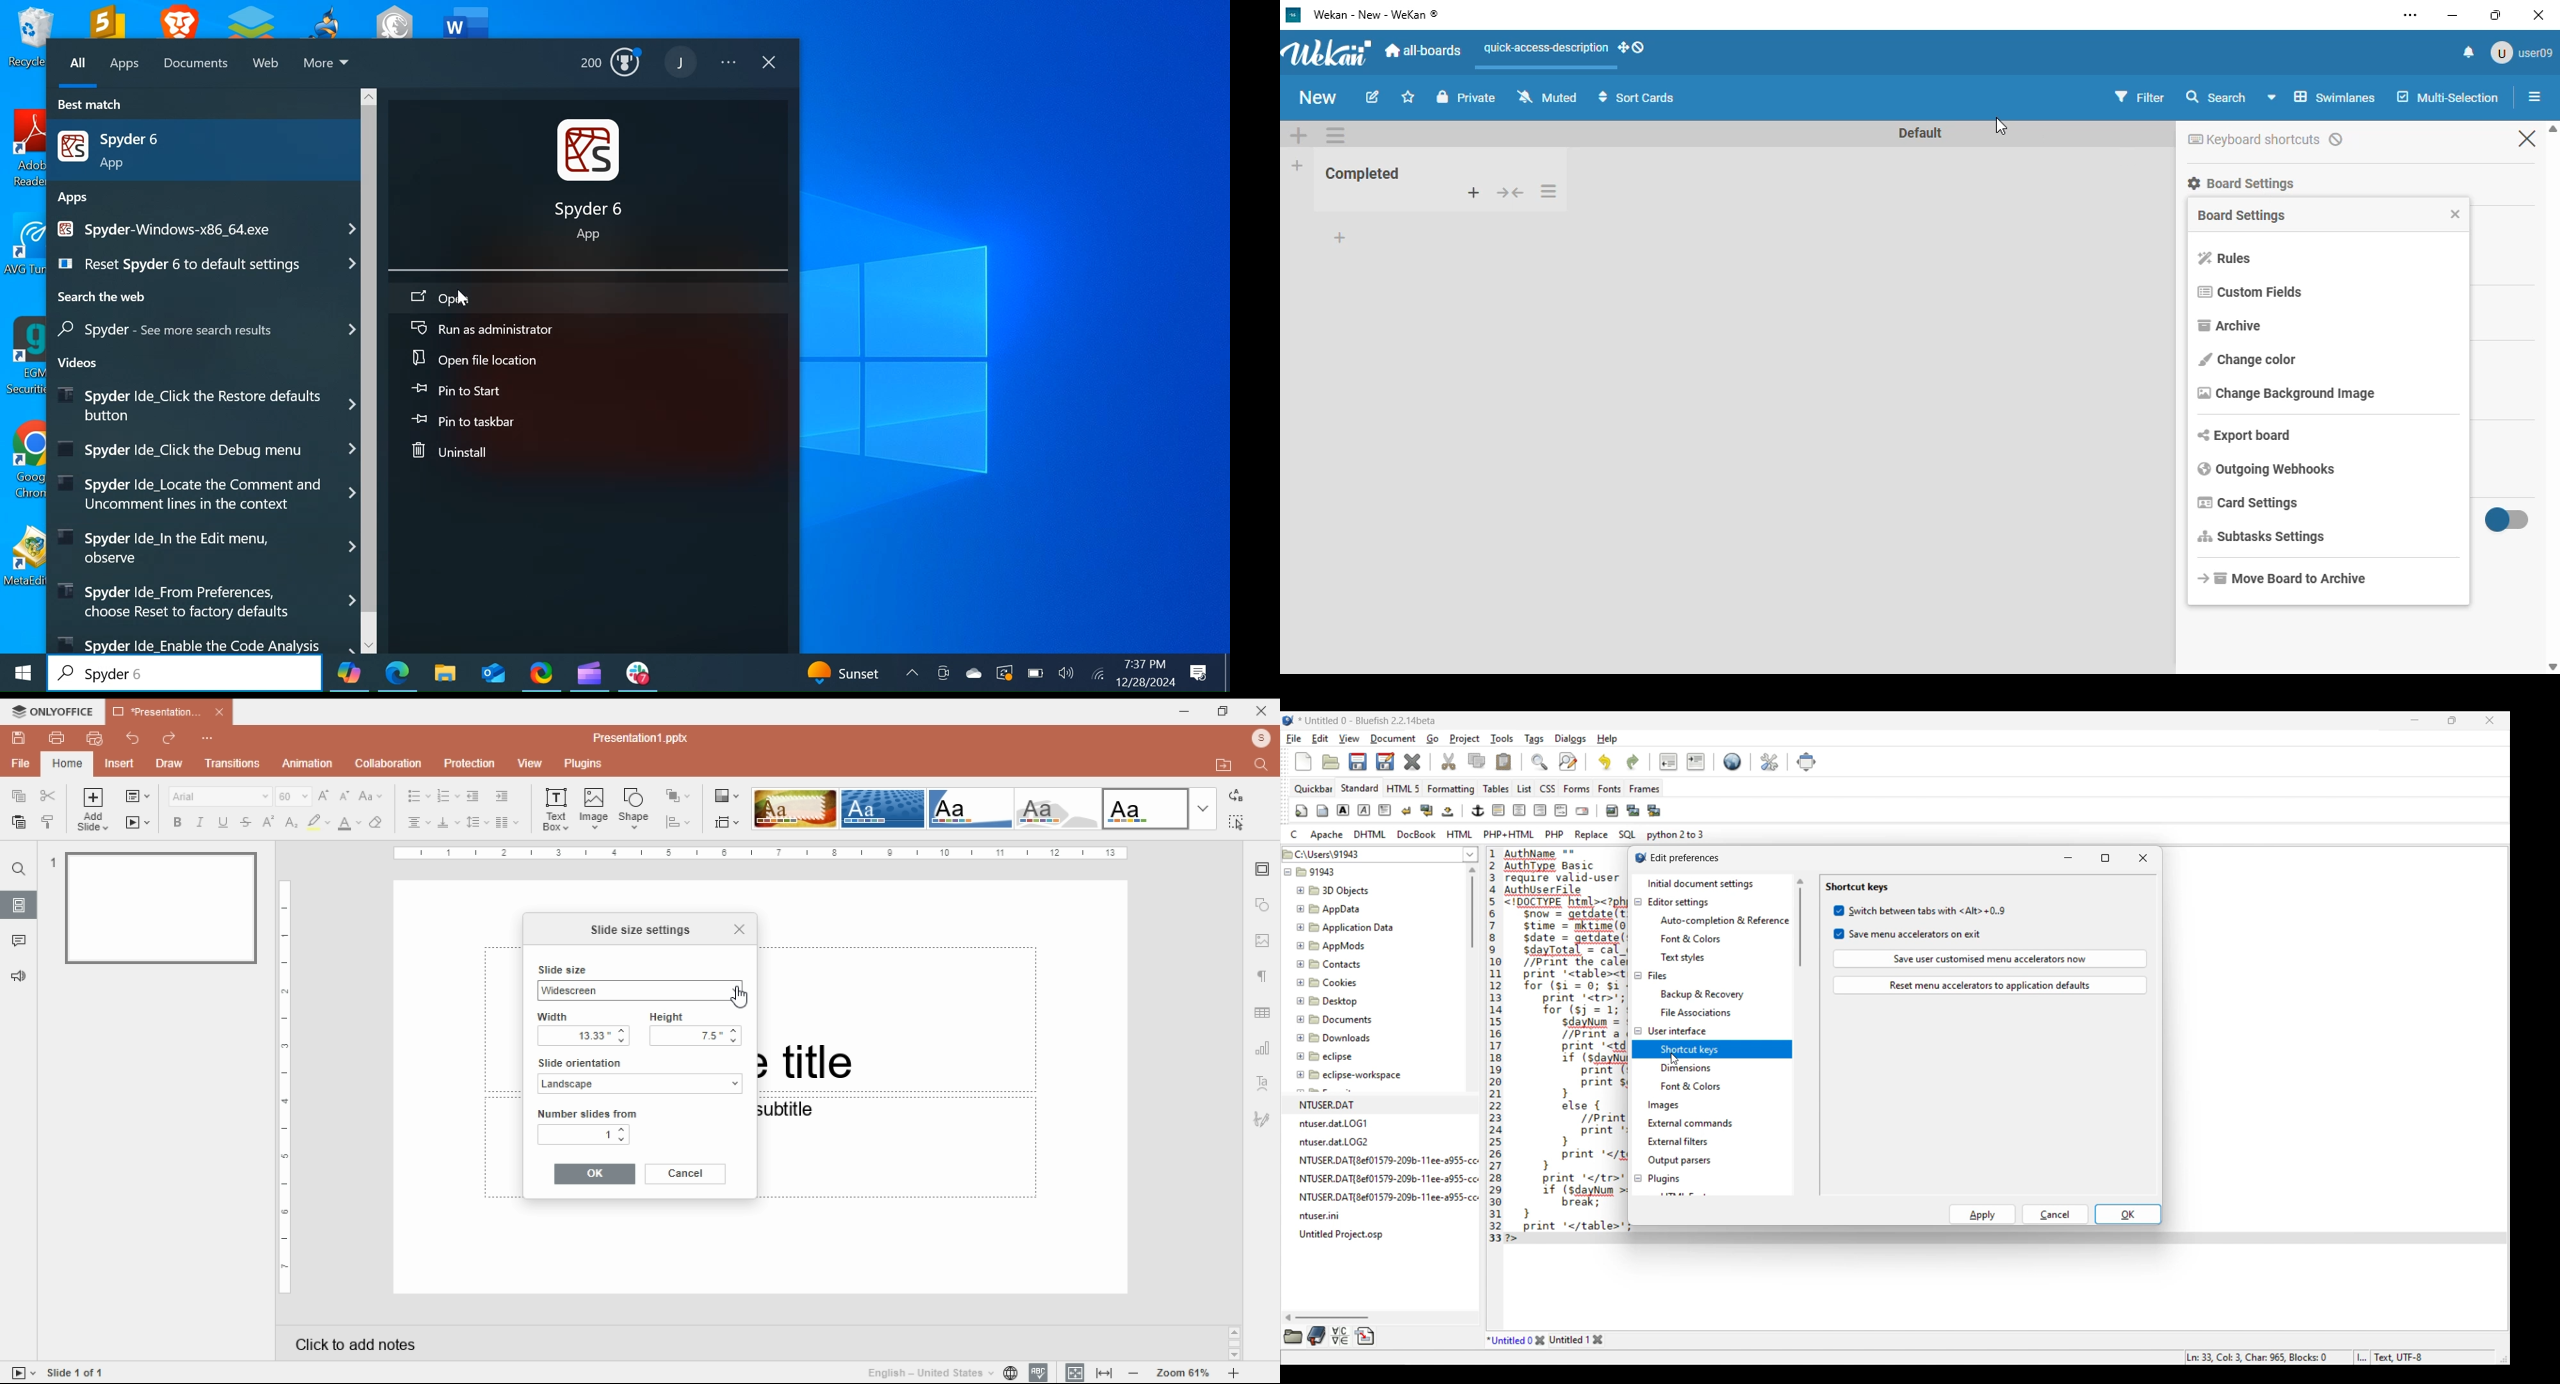  Describe the element at coordinates (205, 493) in the screenshot. I see `Video` at that location.